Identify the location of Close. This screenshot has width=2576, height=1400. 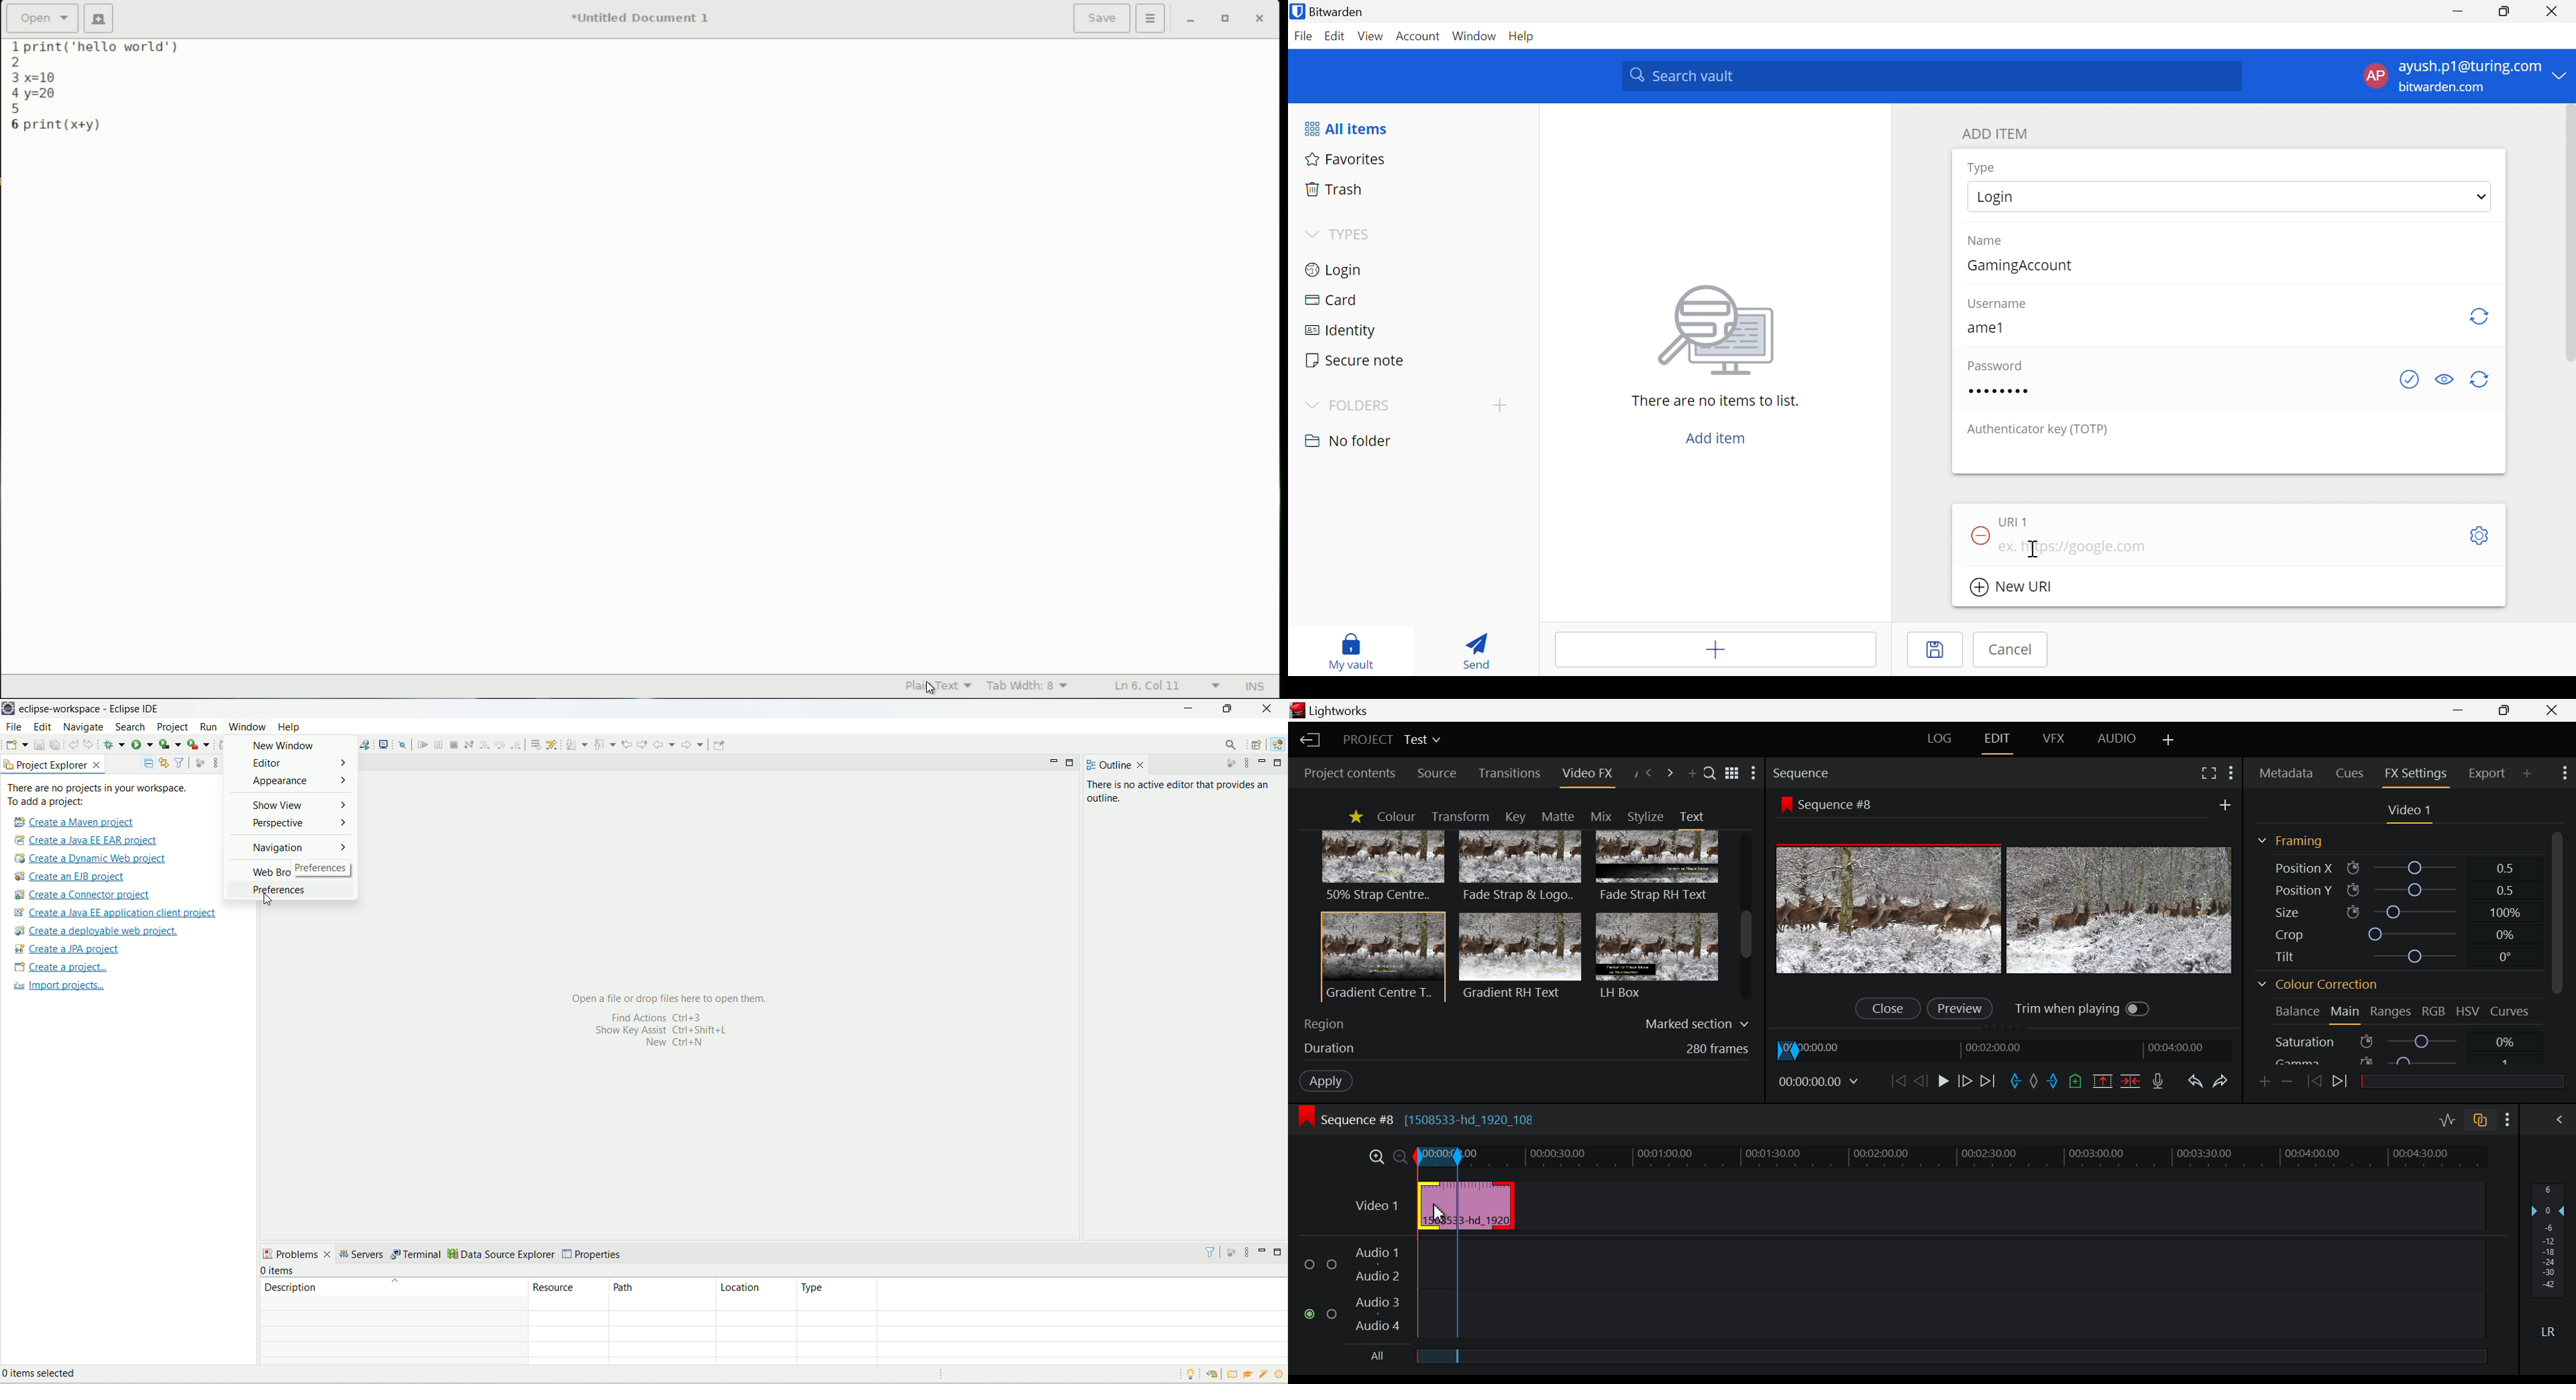
(1886, 1009).